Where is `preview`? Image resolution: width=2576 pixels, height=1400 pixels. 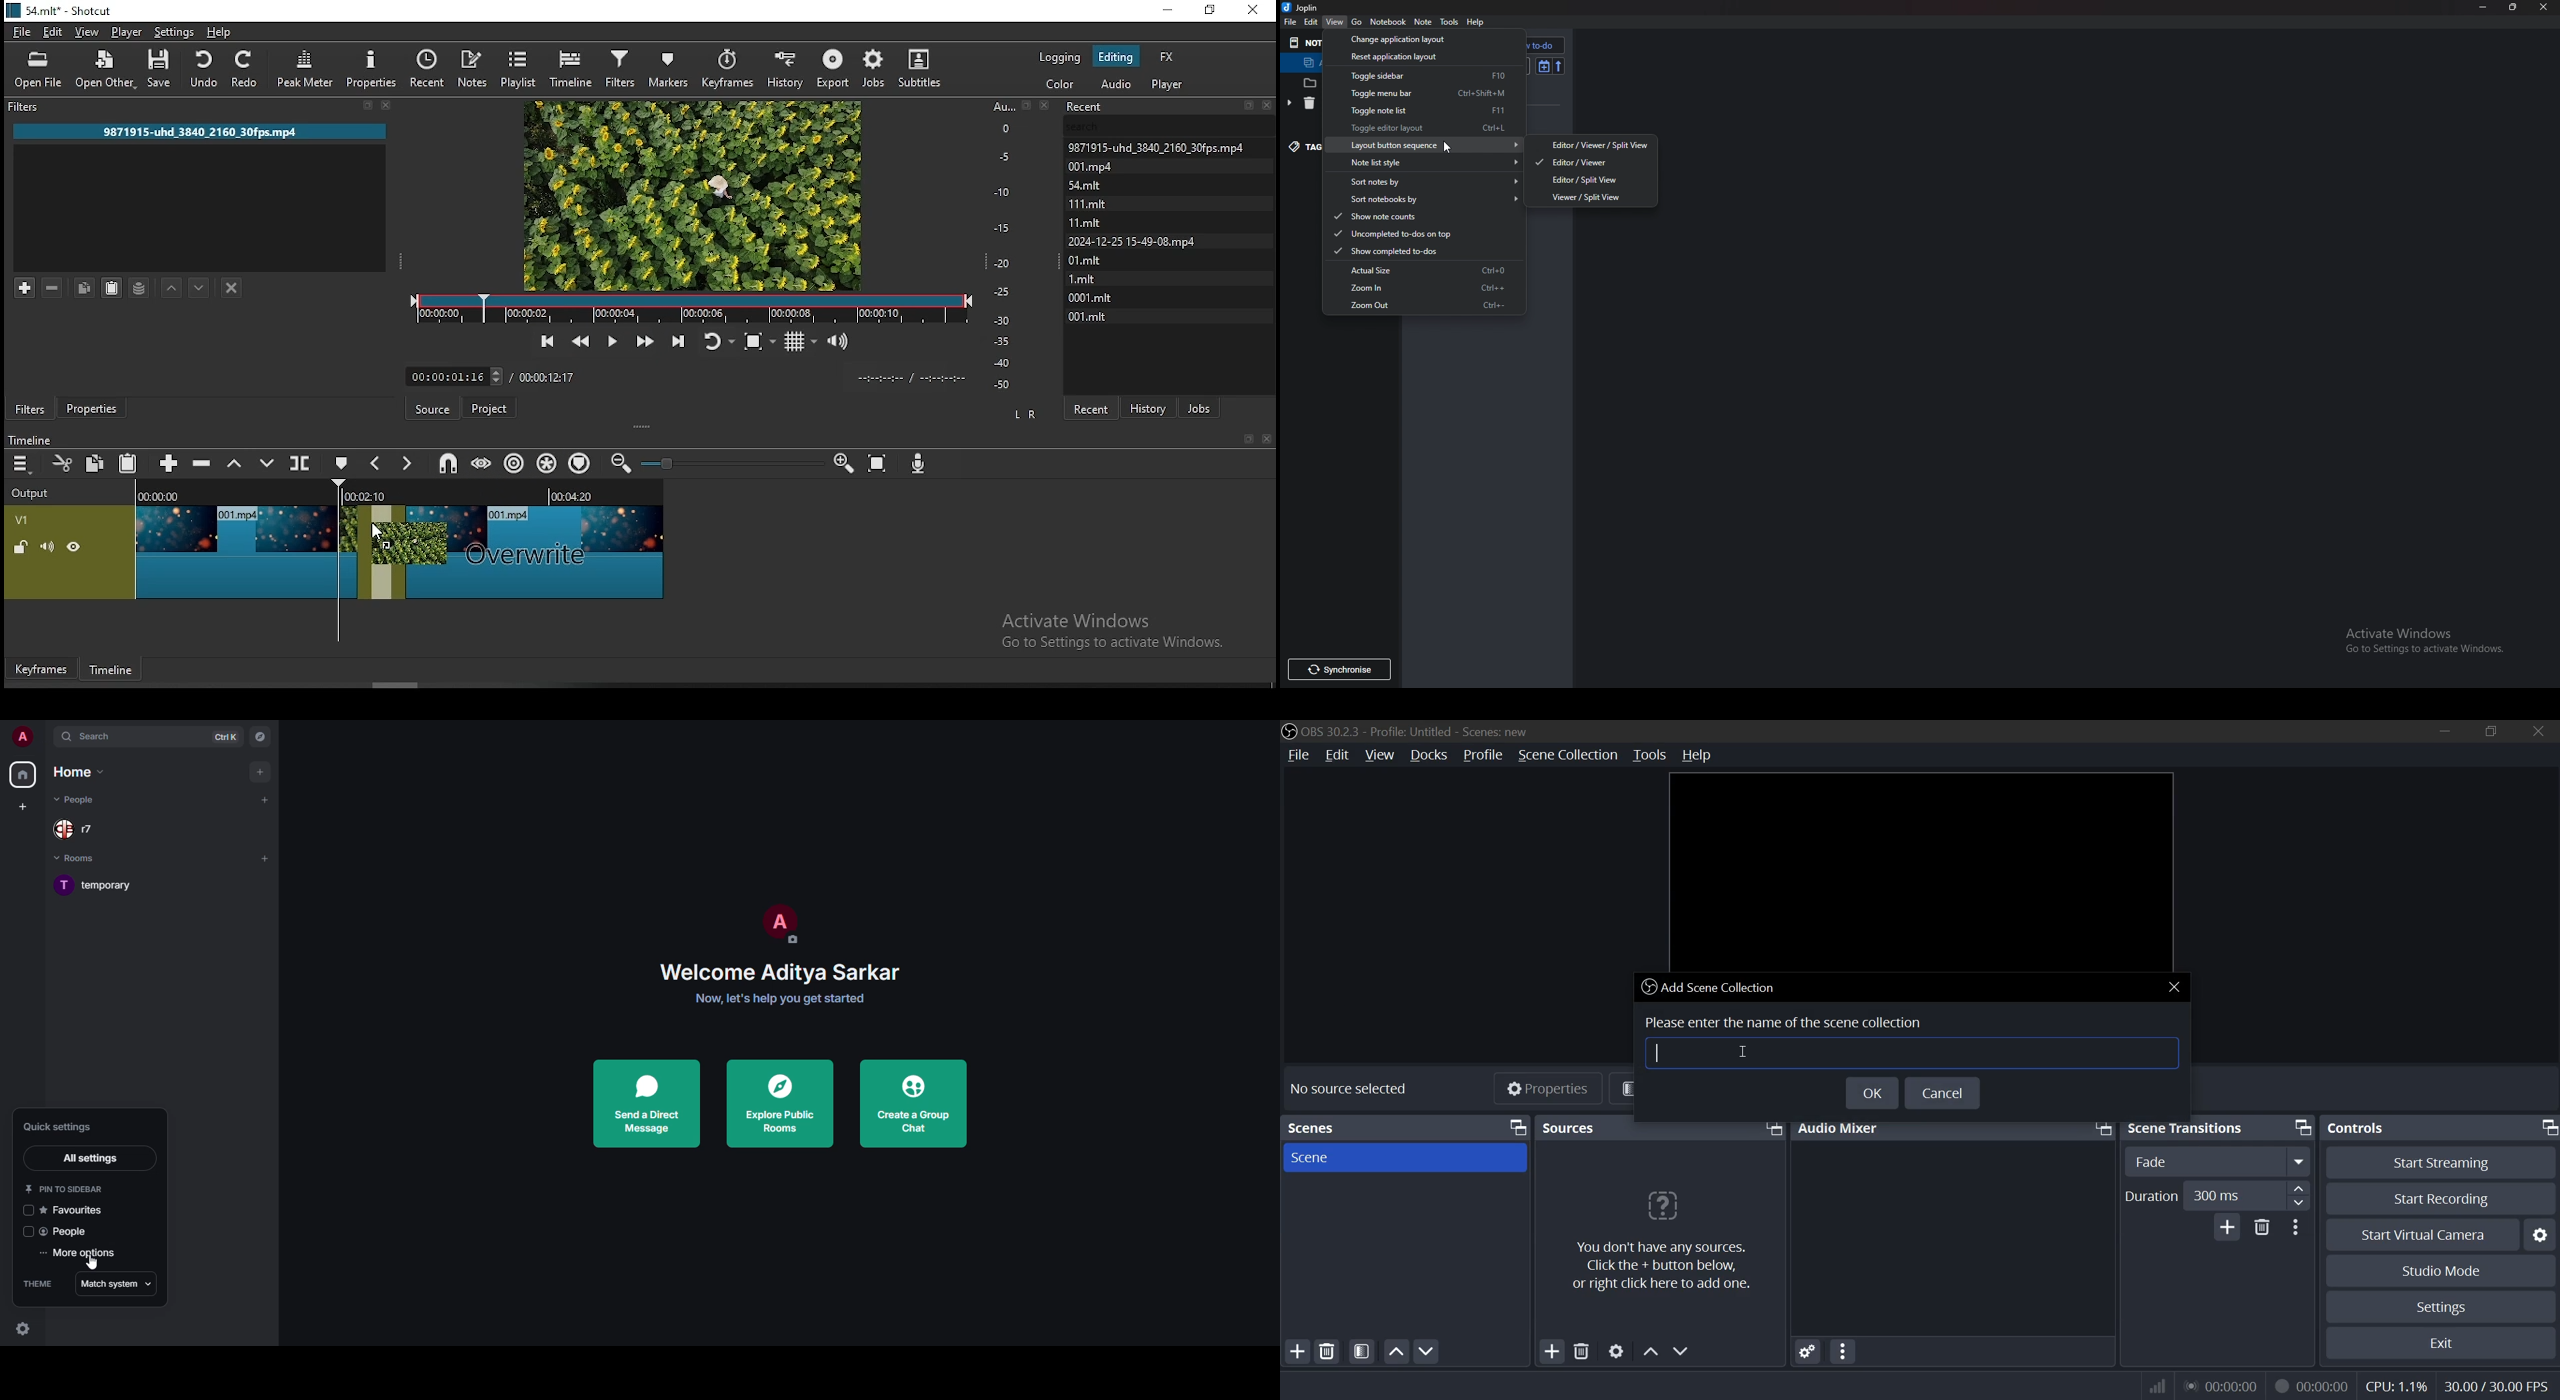 preview is located at coordinates (692, 194).